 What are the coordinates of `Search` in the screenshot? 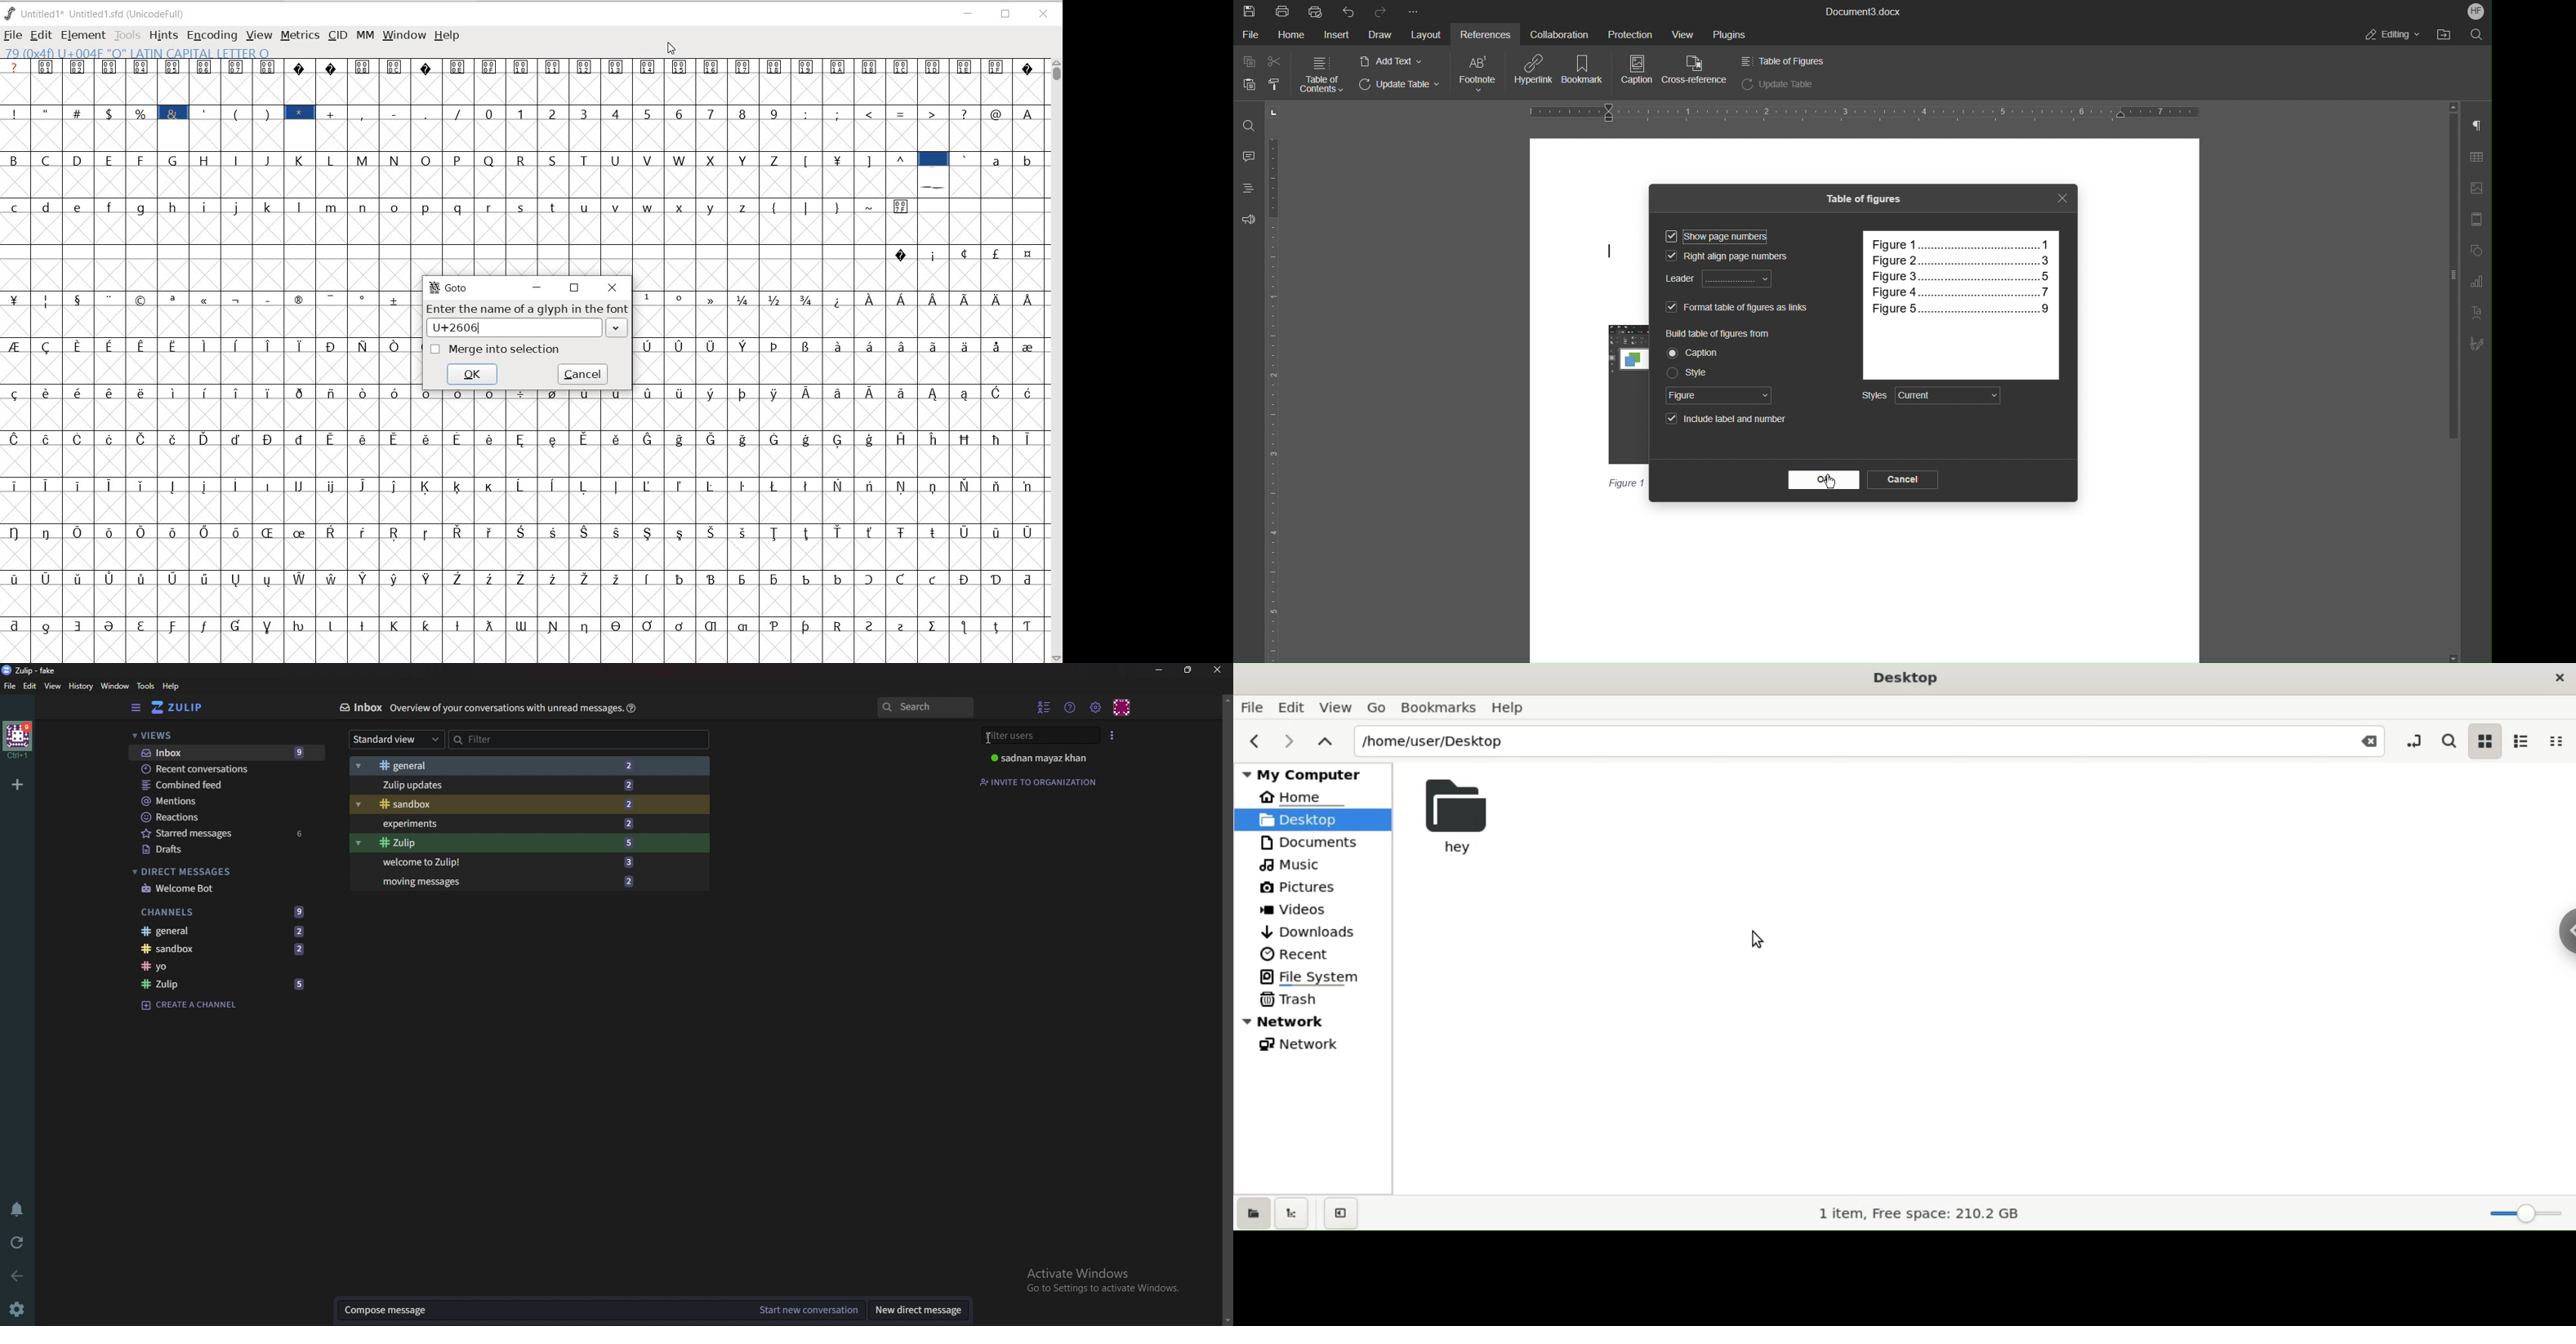 It's located at (2480, 35).